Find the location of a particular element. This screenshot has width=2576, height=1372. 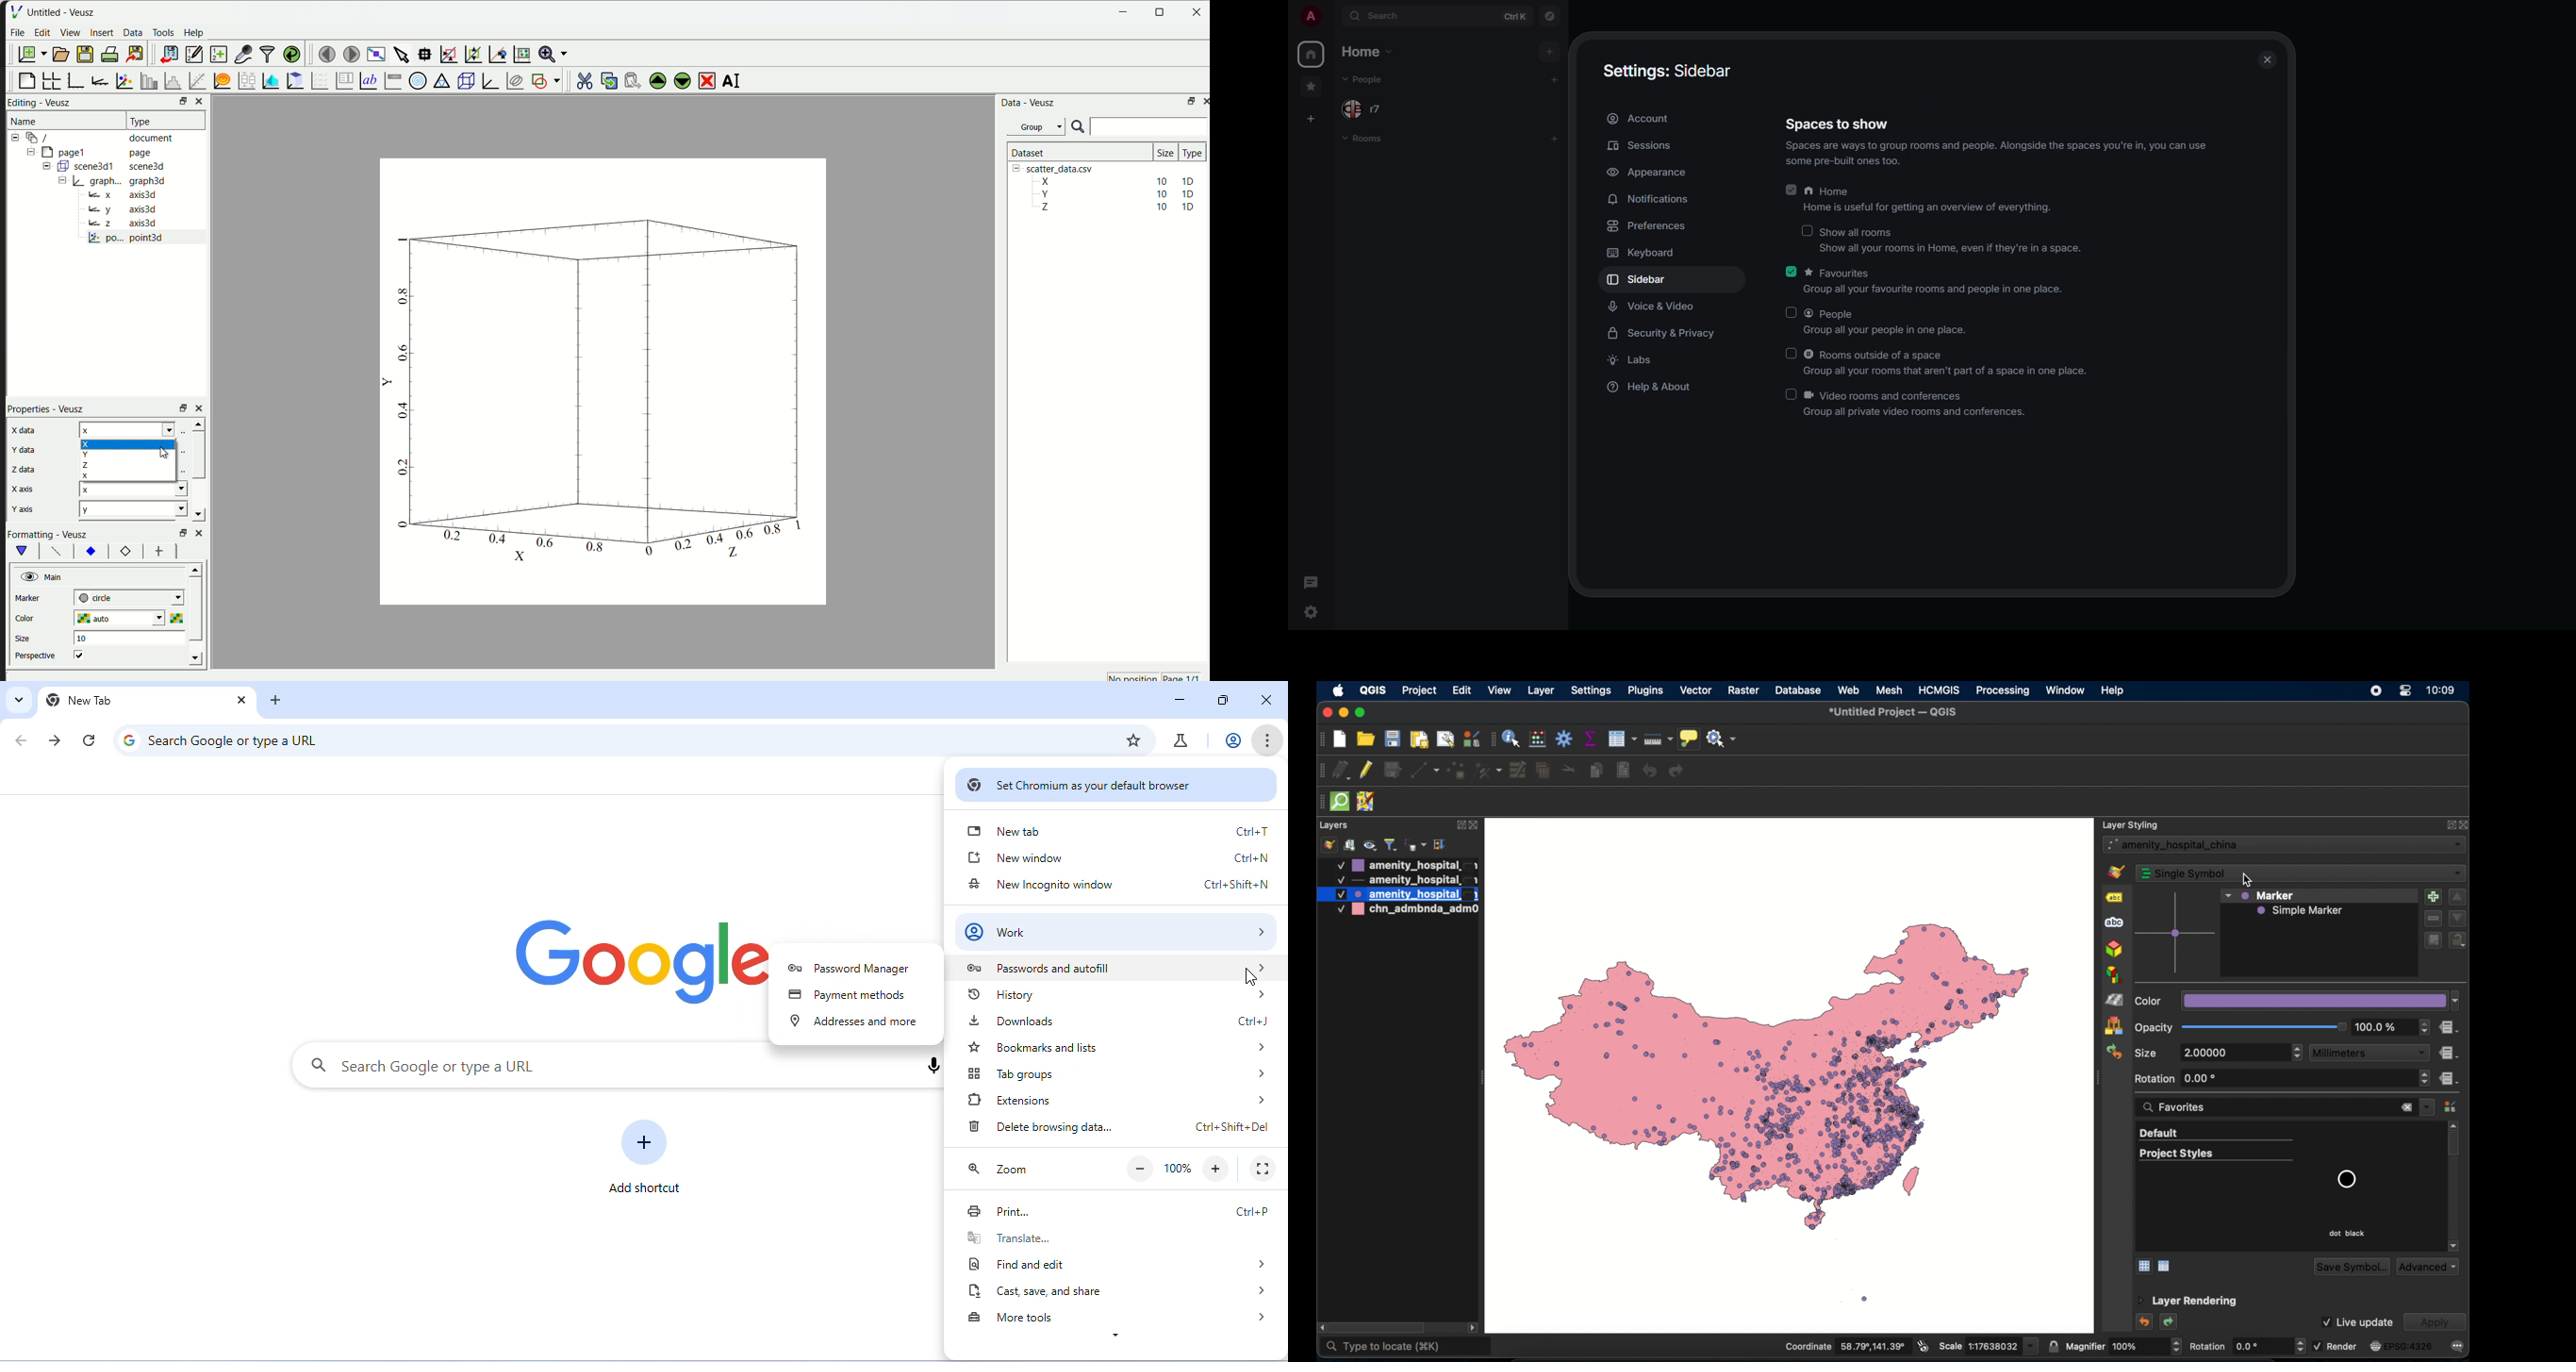

go forward is located at coordinates (57, 740).